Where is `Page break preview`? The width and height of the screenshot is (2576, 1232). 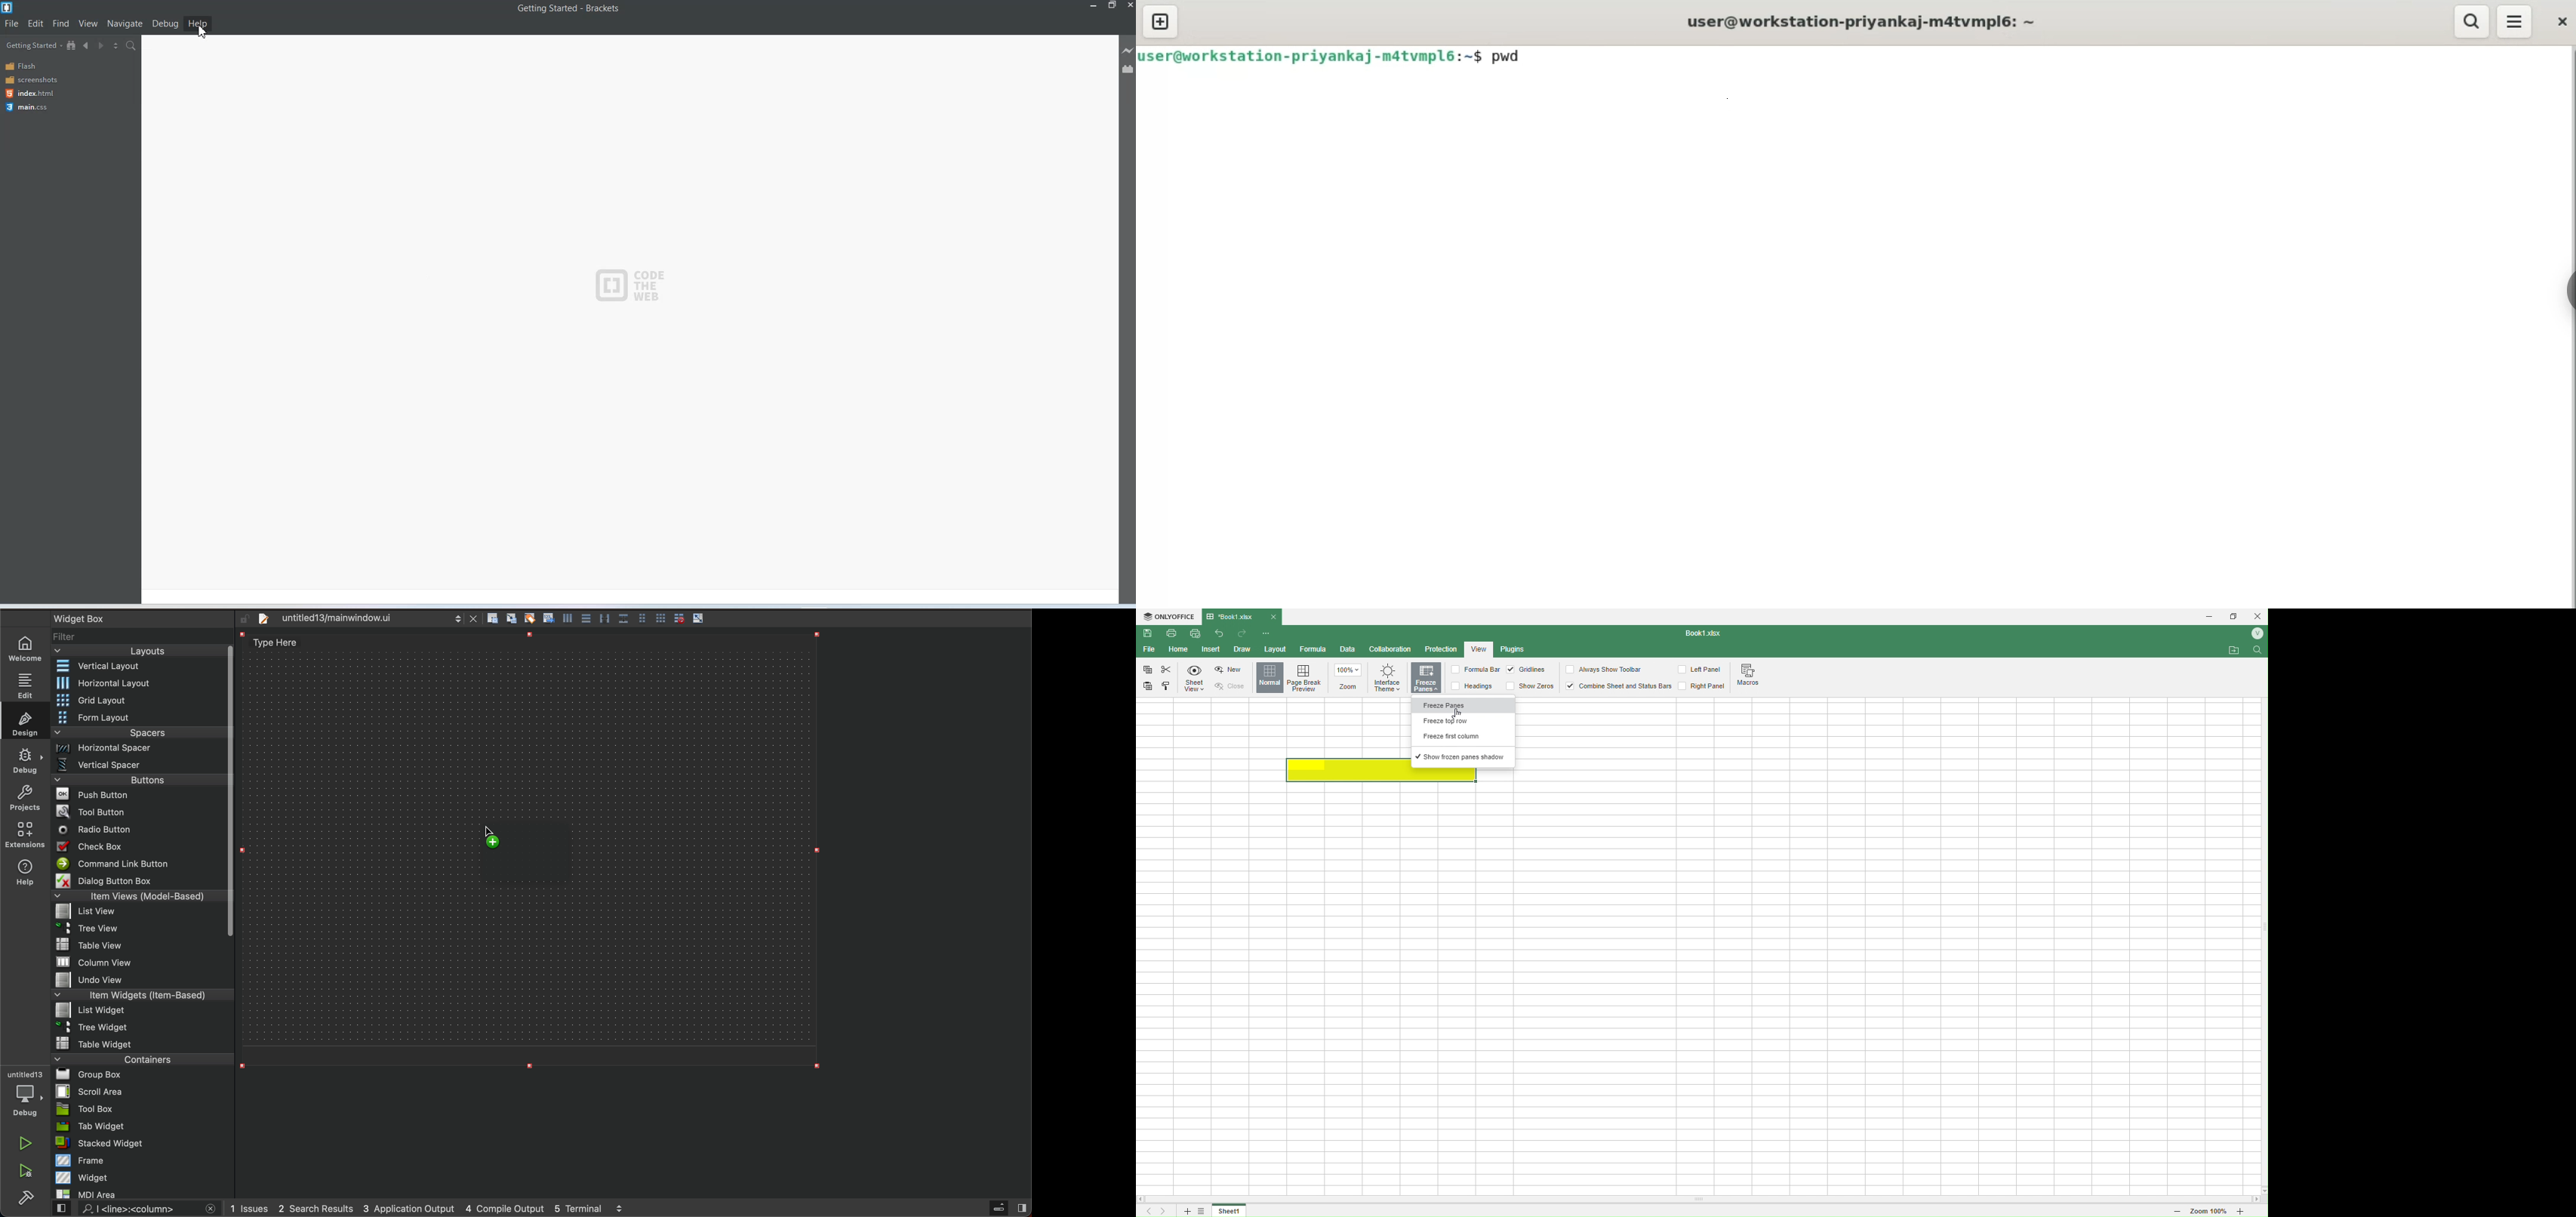
Page break preview is located at coordinates (1307, 678).